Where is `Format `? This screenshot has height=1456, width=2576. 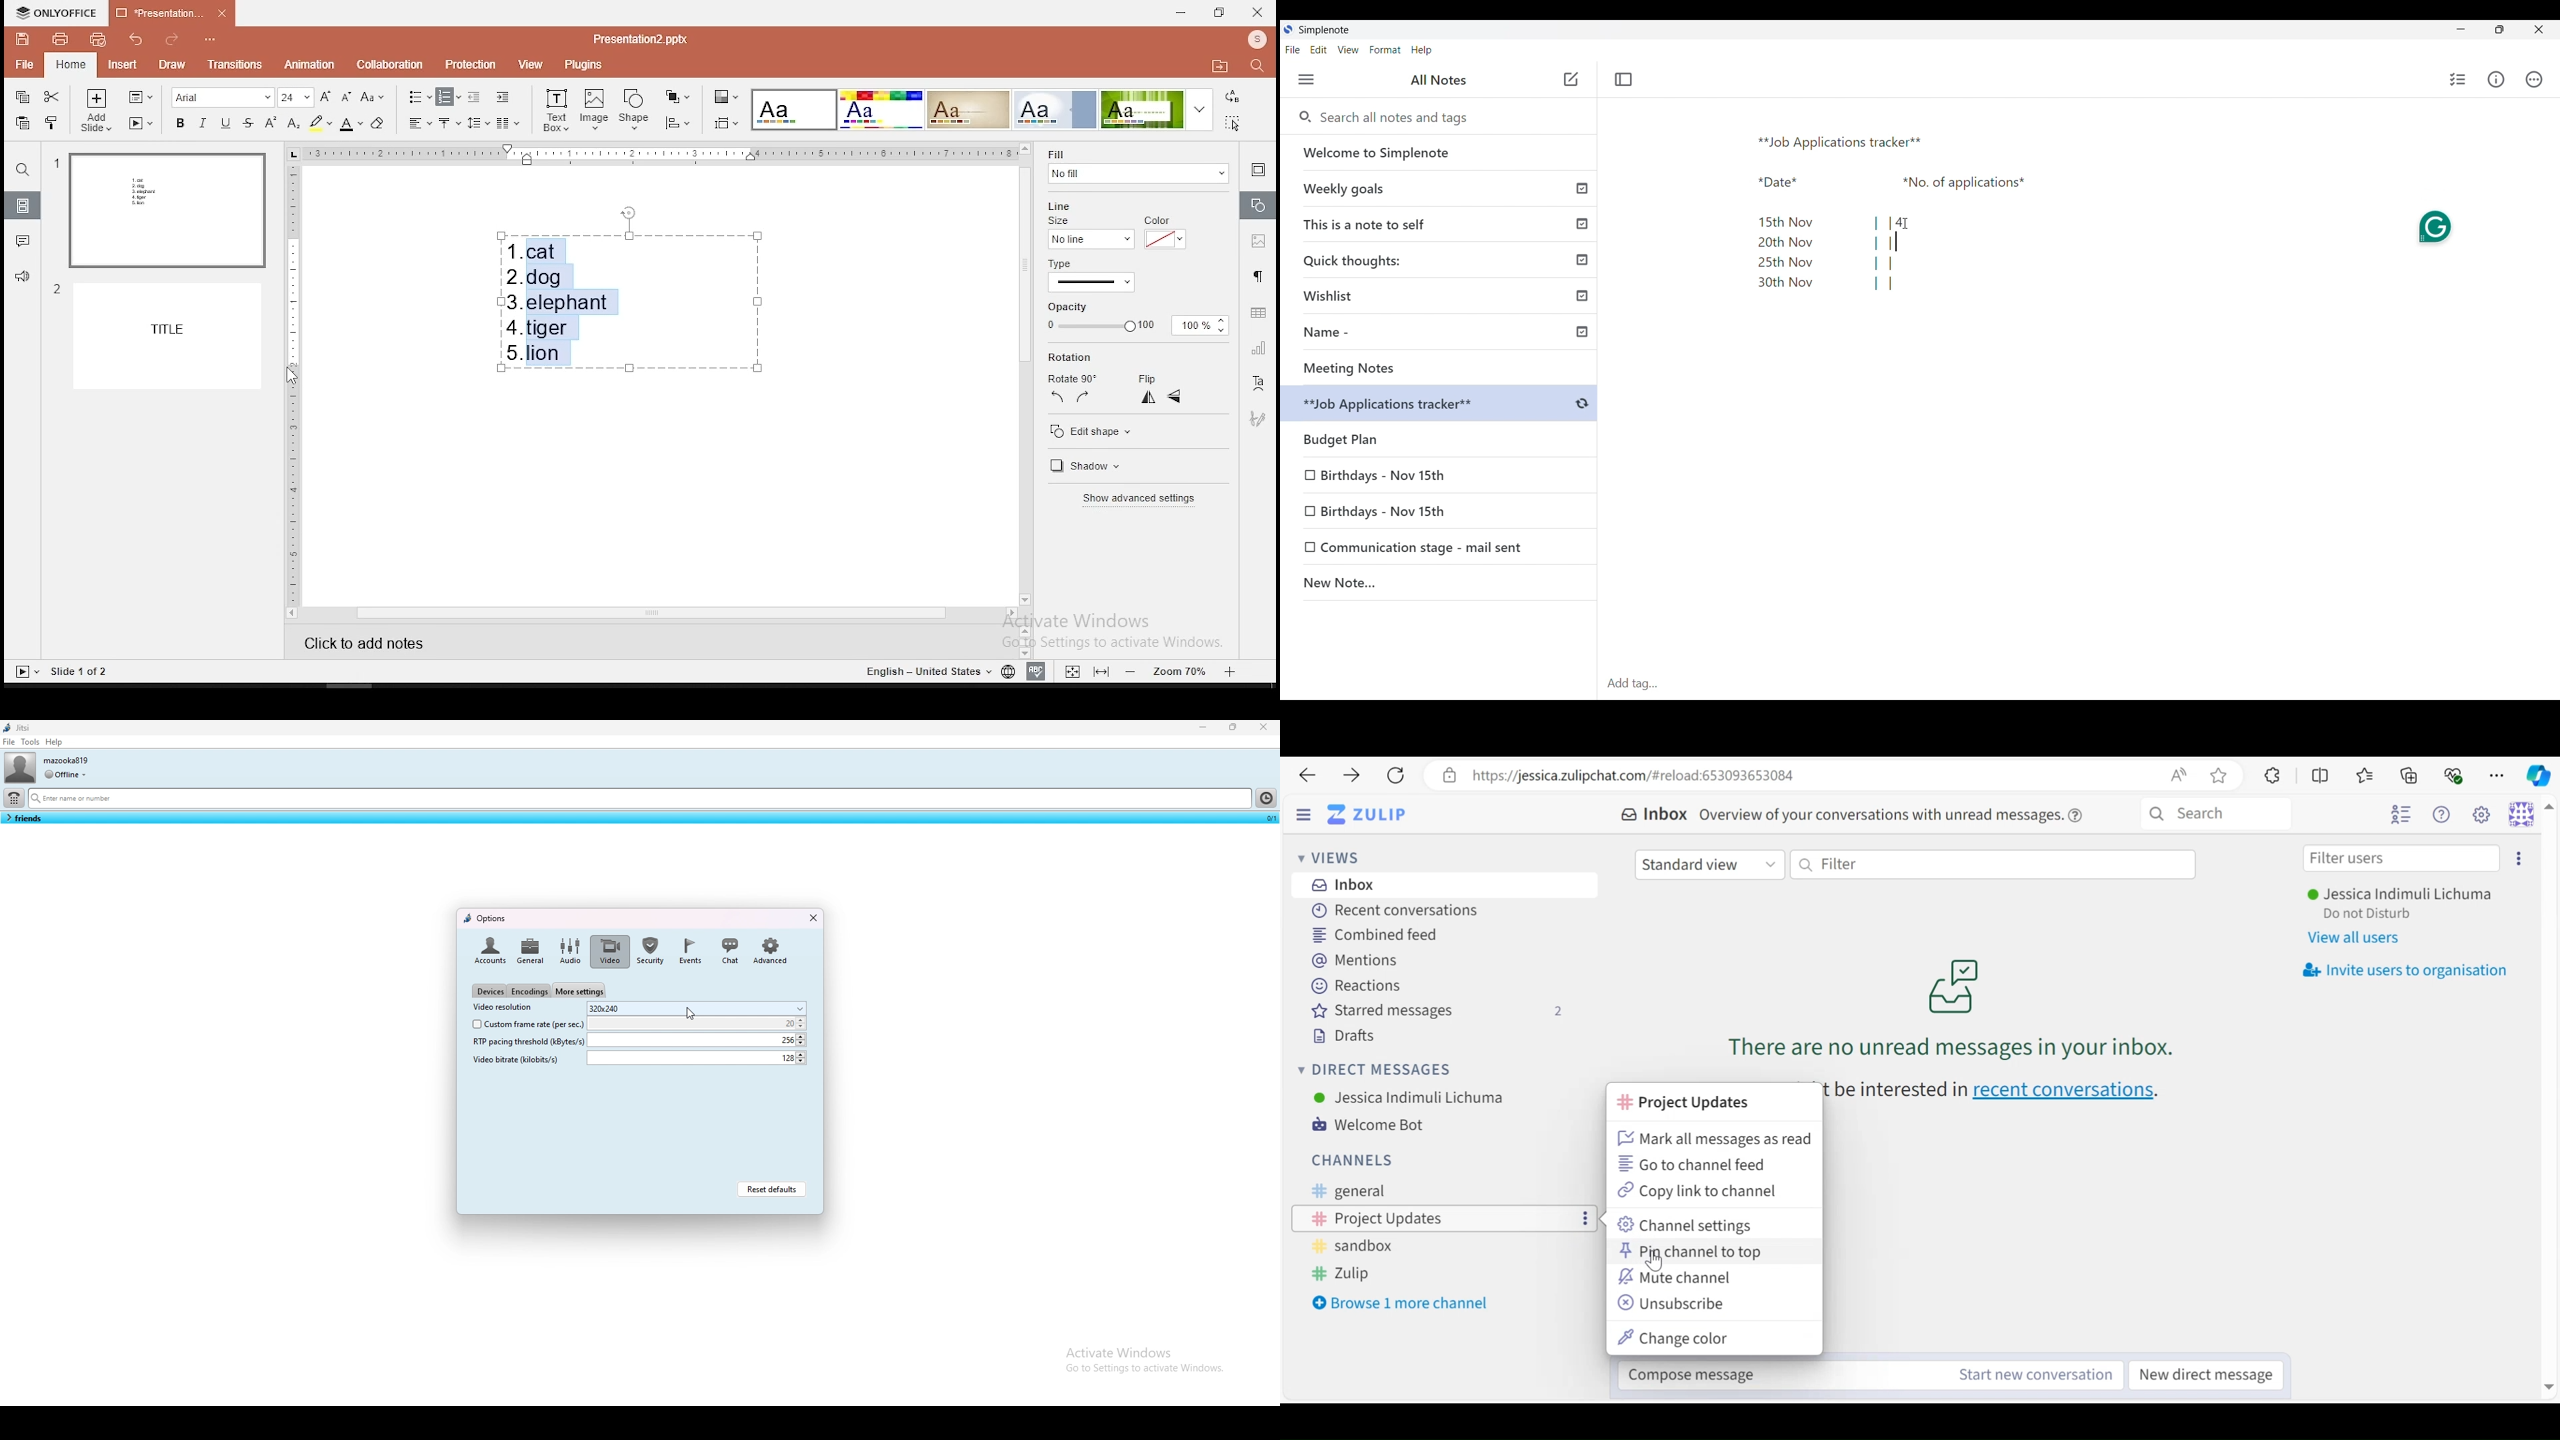 Format  is located at coordinates (1385, 50).